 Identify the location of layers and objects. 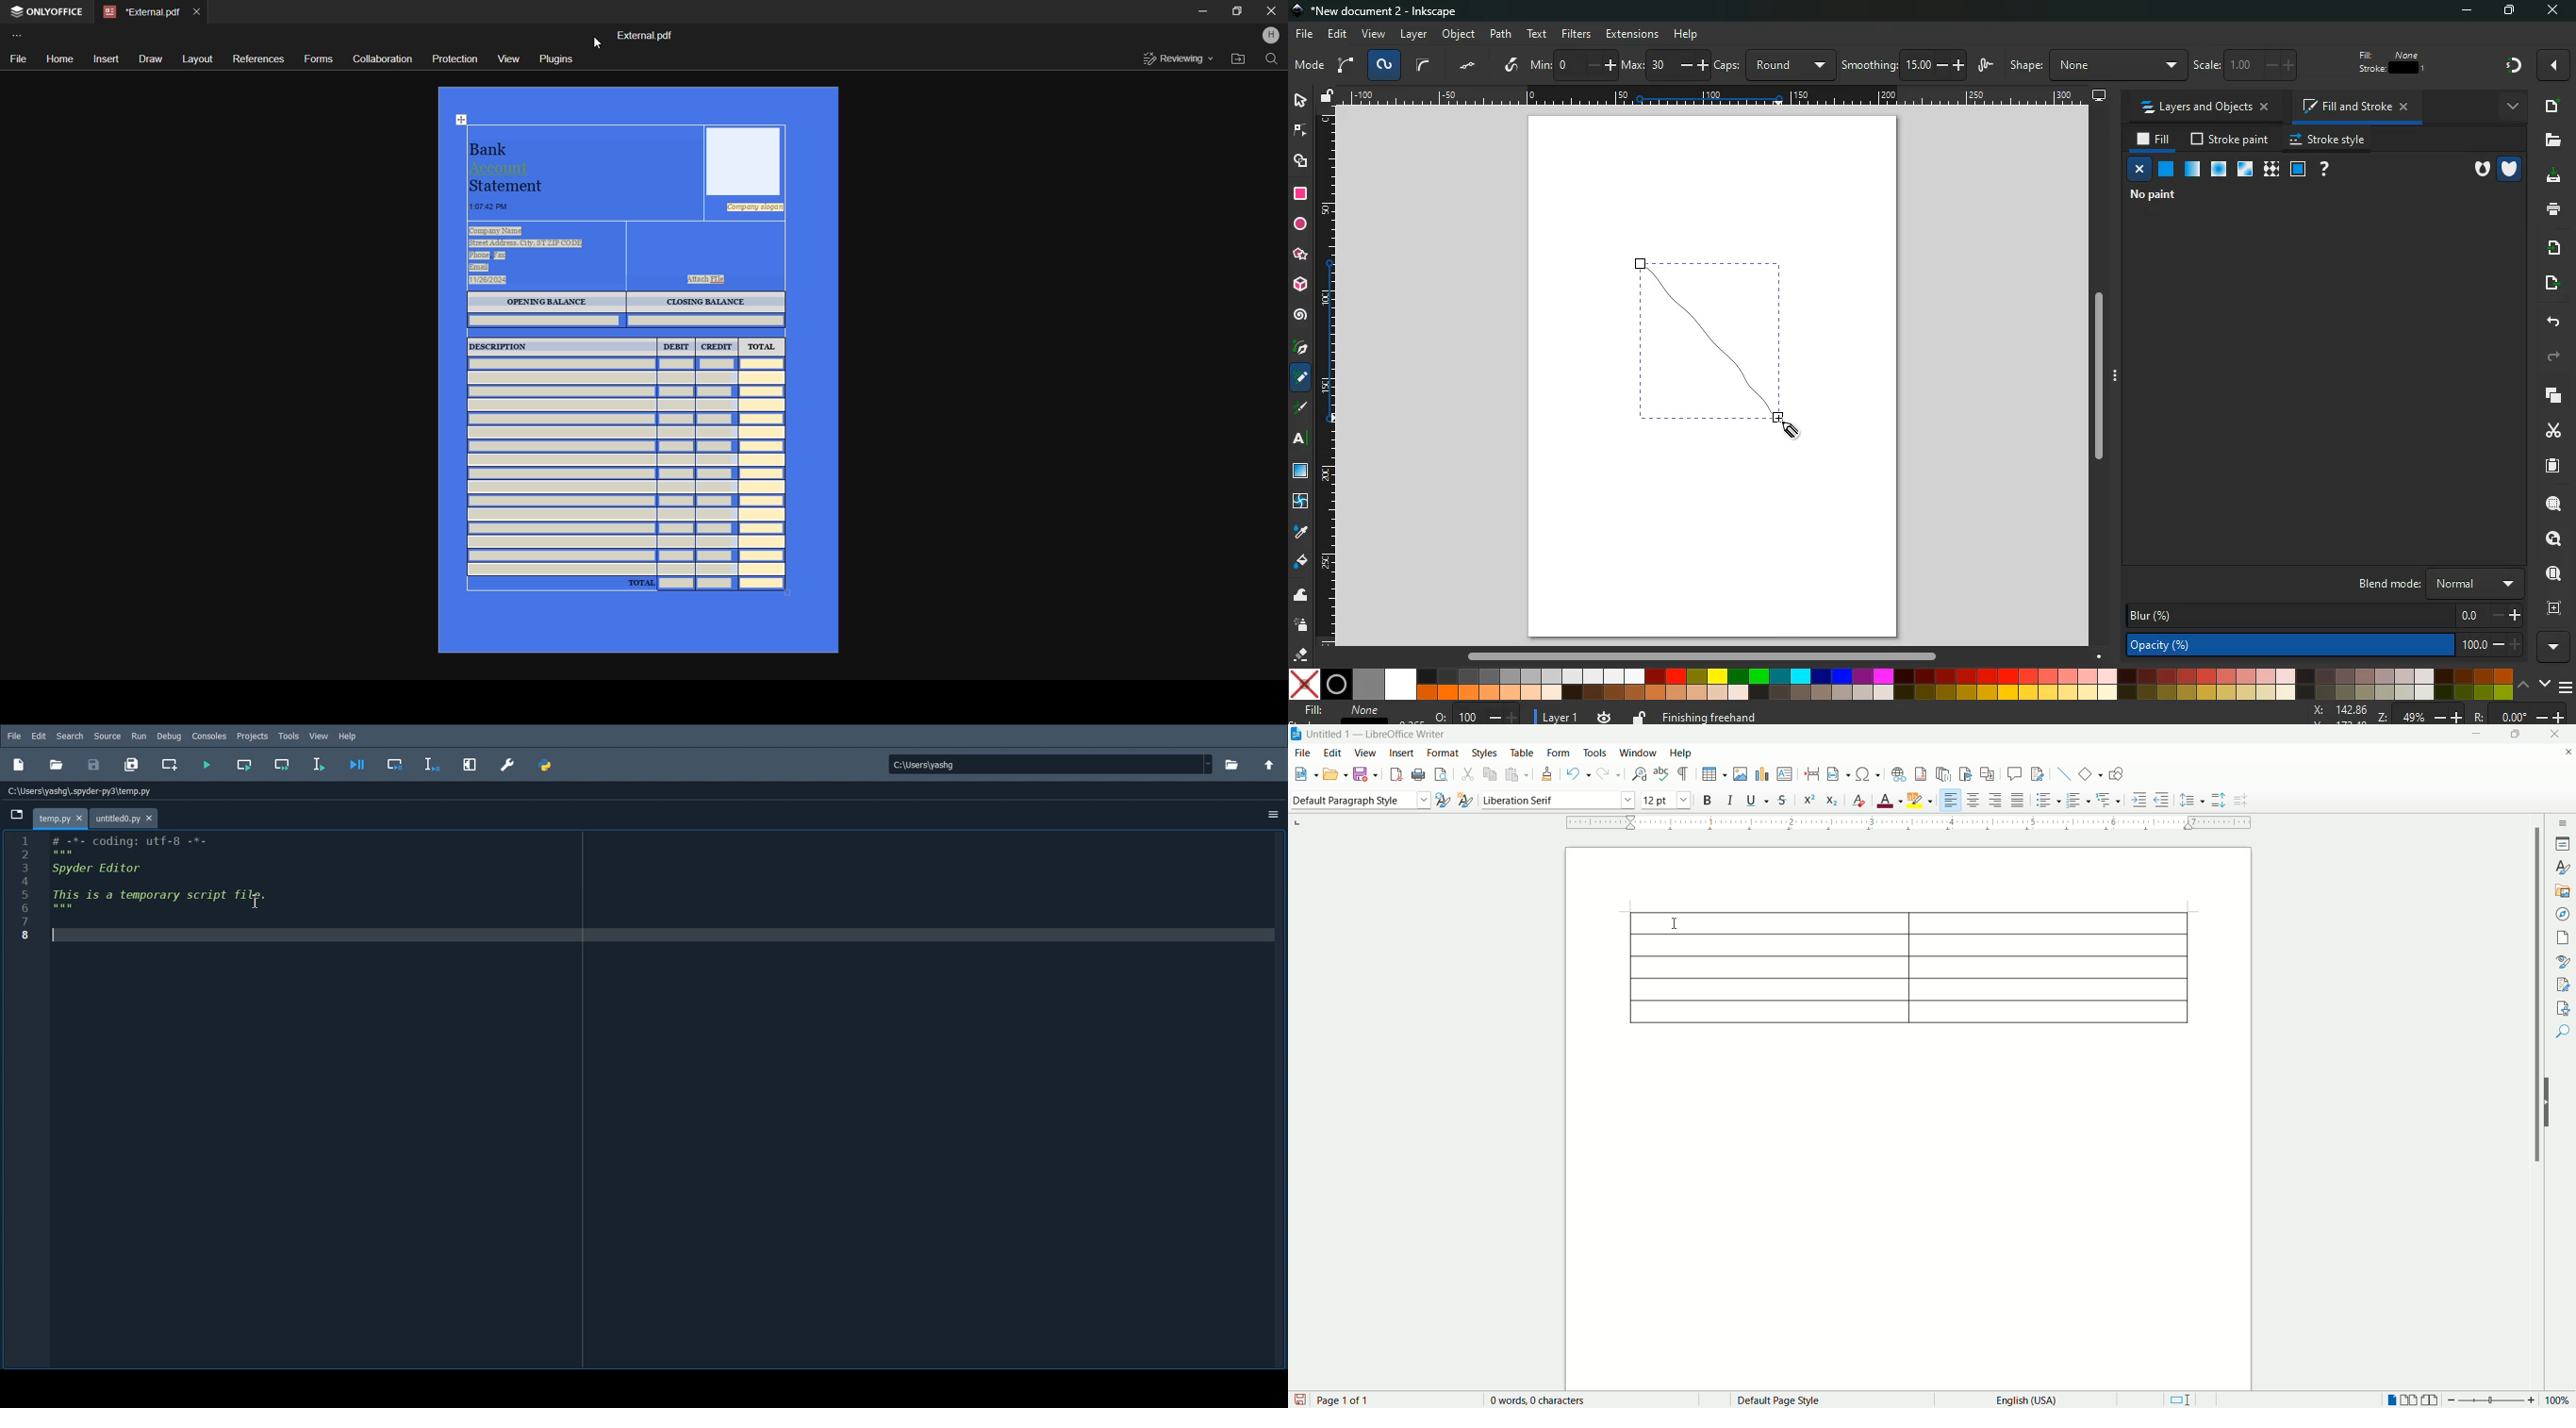
(2204, 108).